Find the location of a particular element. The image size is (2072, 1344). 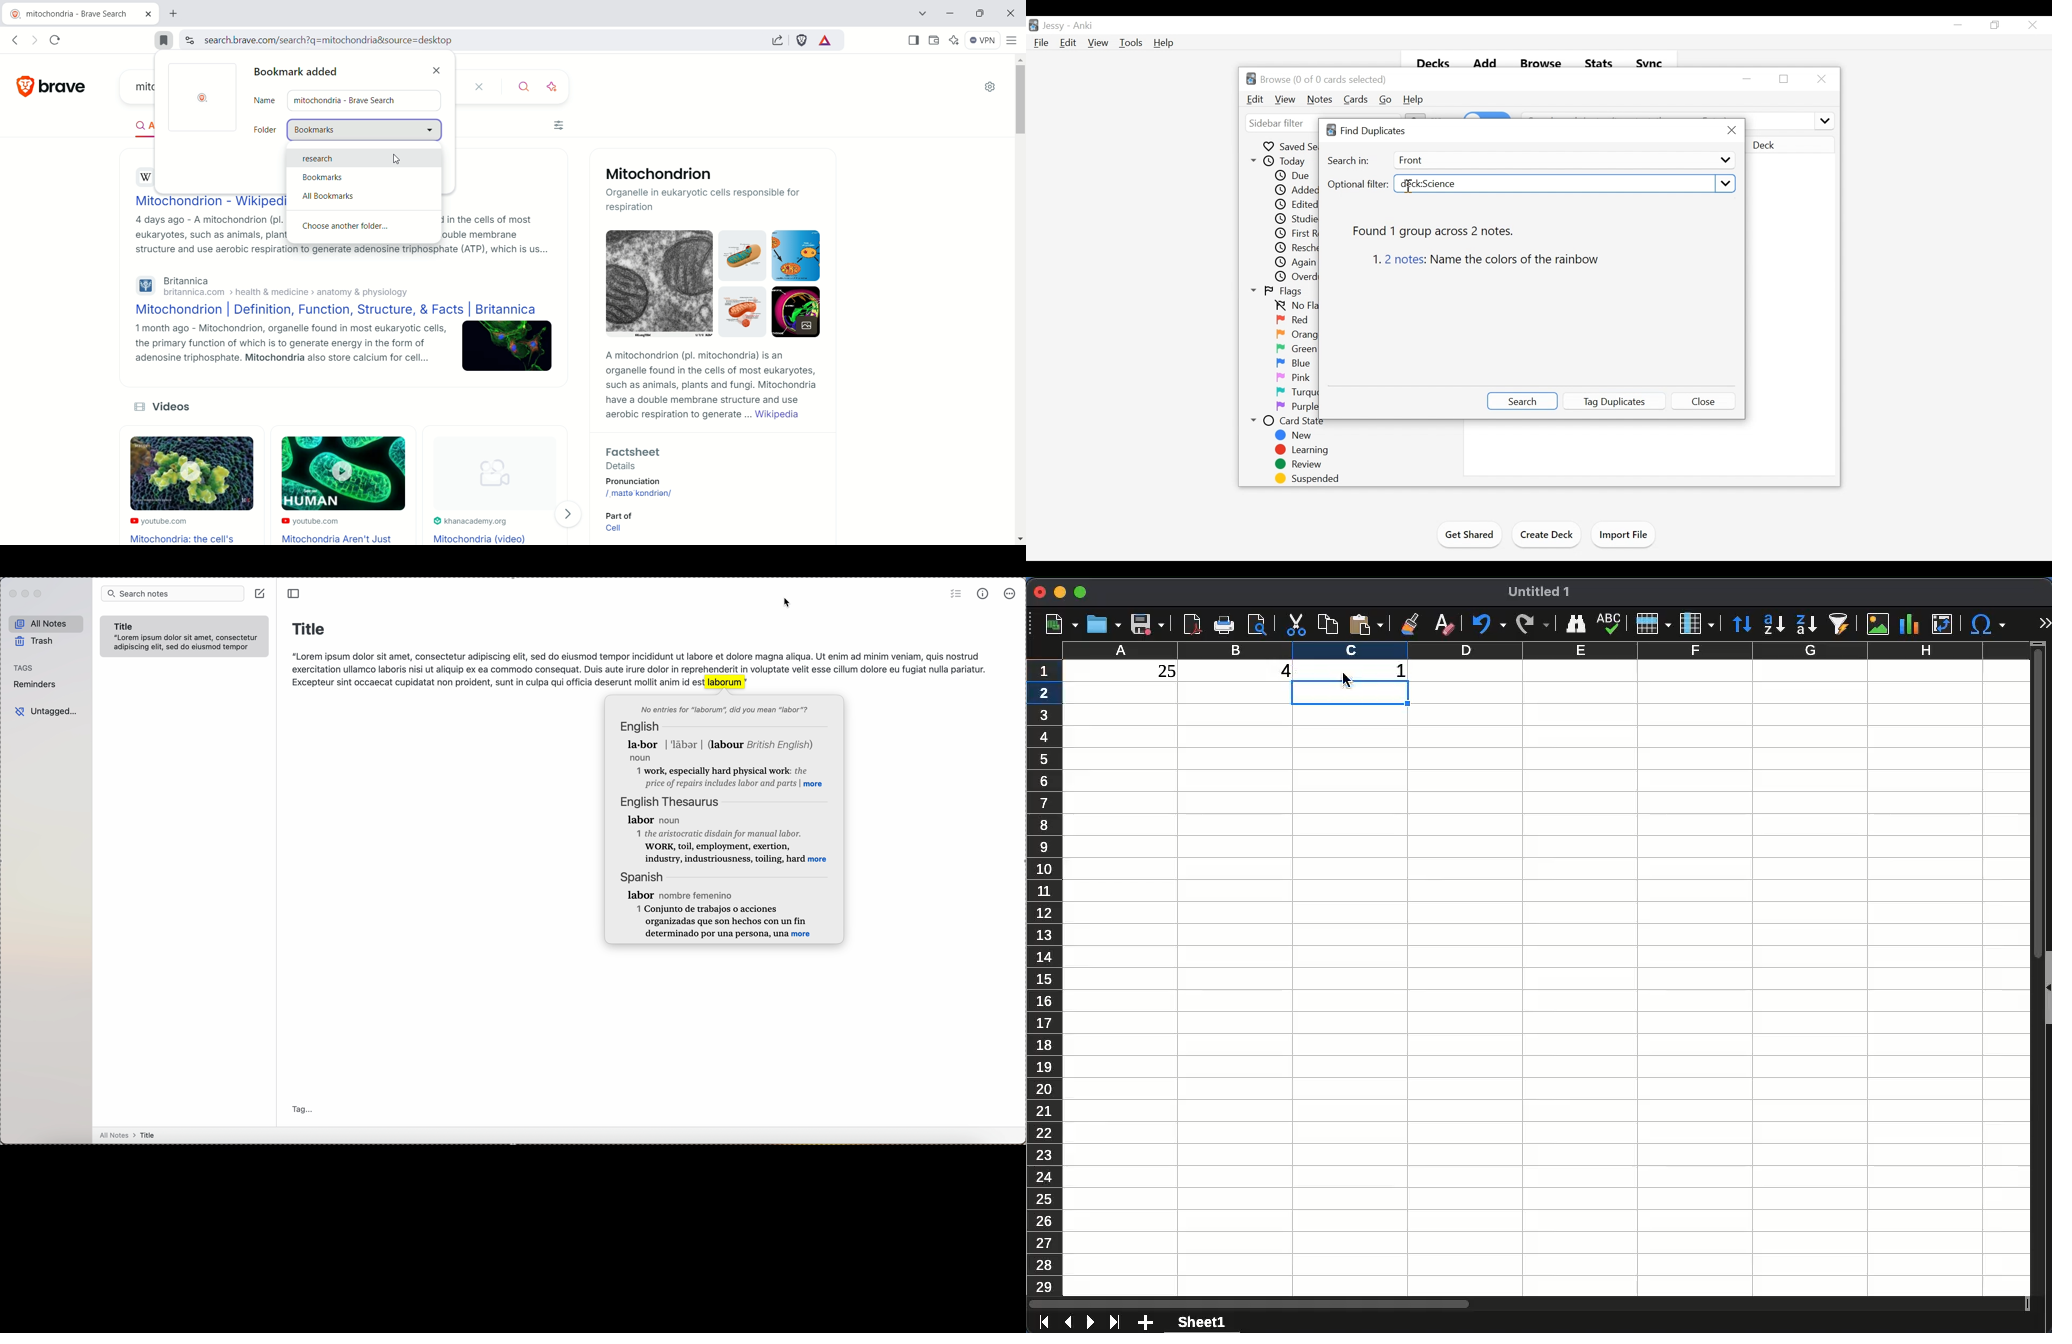

previous sheet is located at coordinates (1068, 1322).